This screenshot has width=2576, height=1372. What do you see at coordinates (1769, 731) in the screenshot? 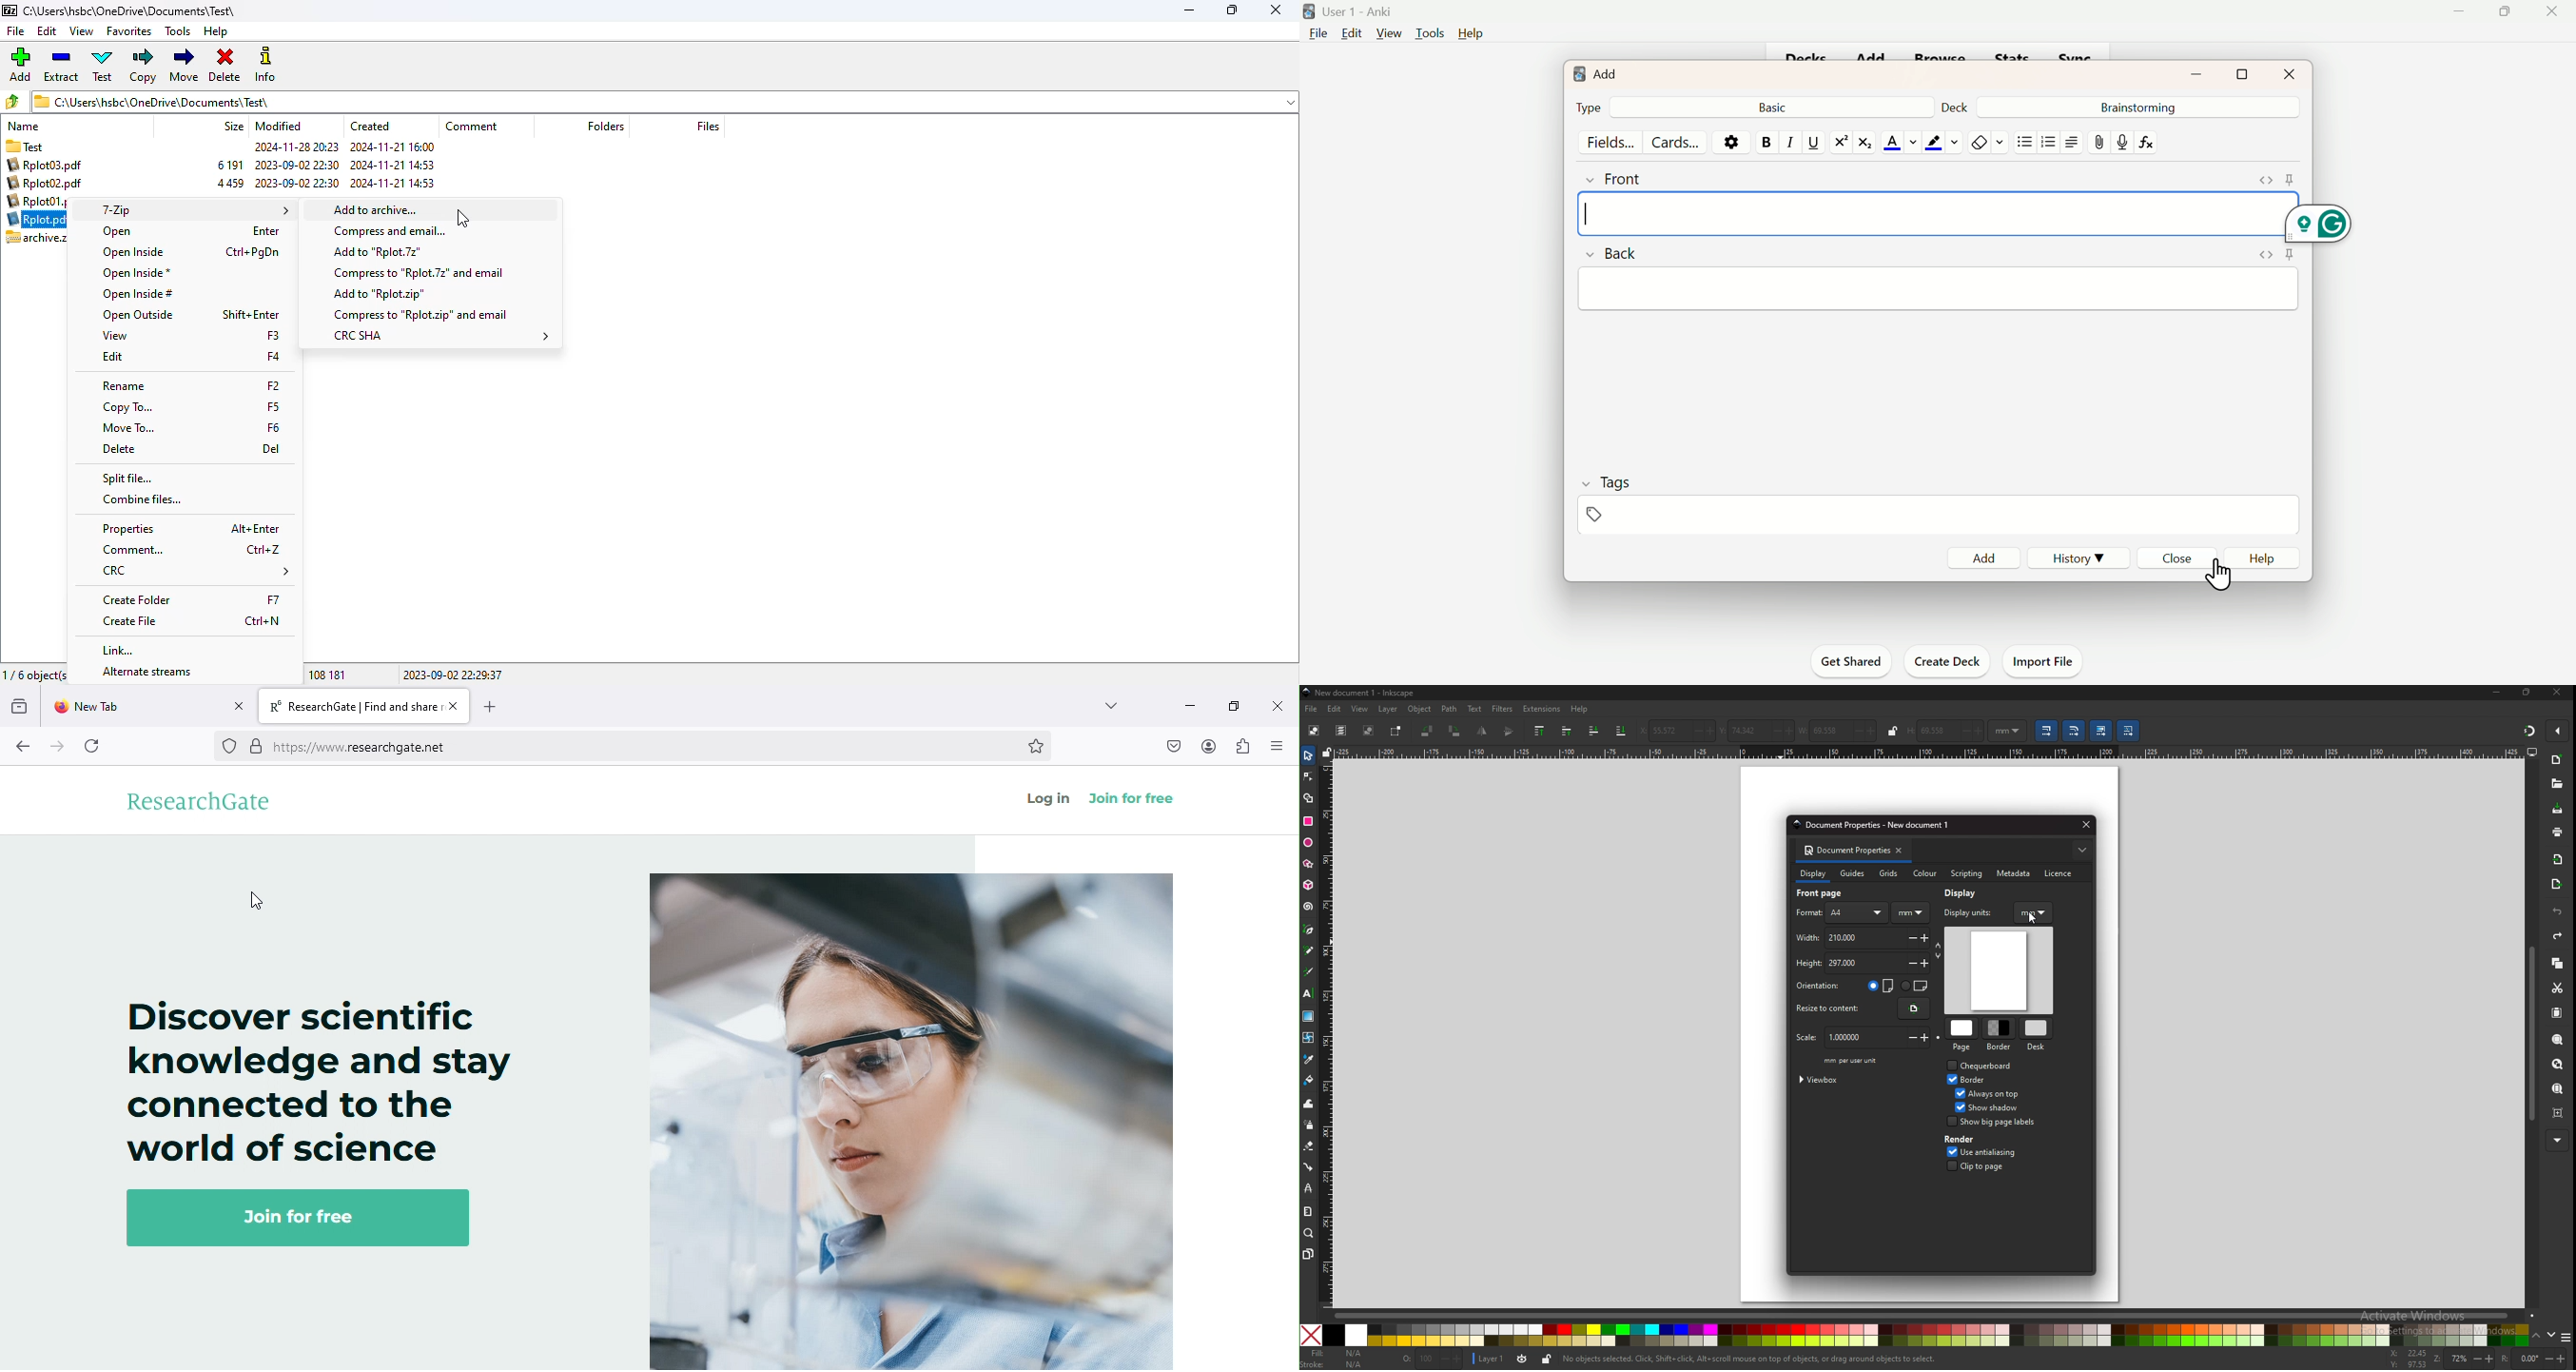
I see `-` at bounding box center [1769, 731].